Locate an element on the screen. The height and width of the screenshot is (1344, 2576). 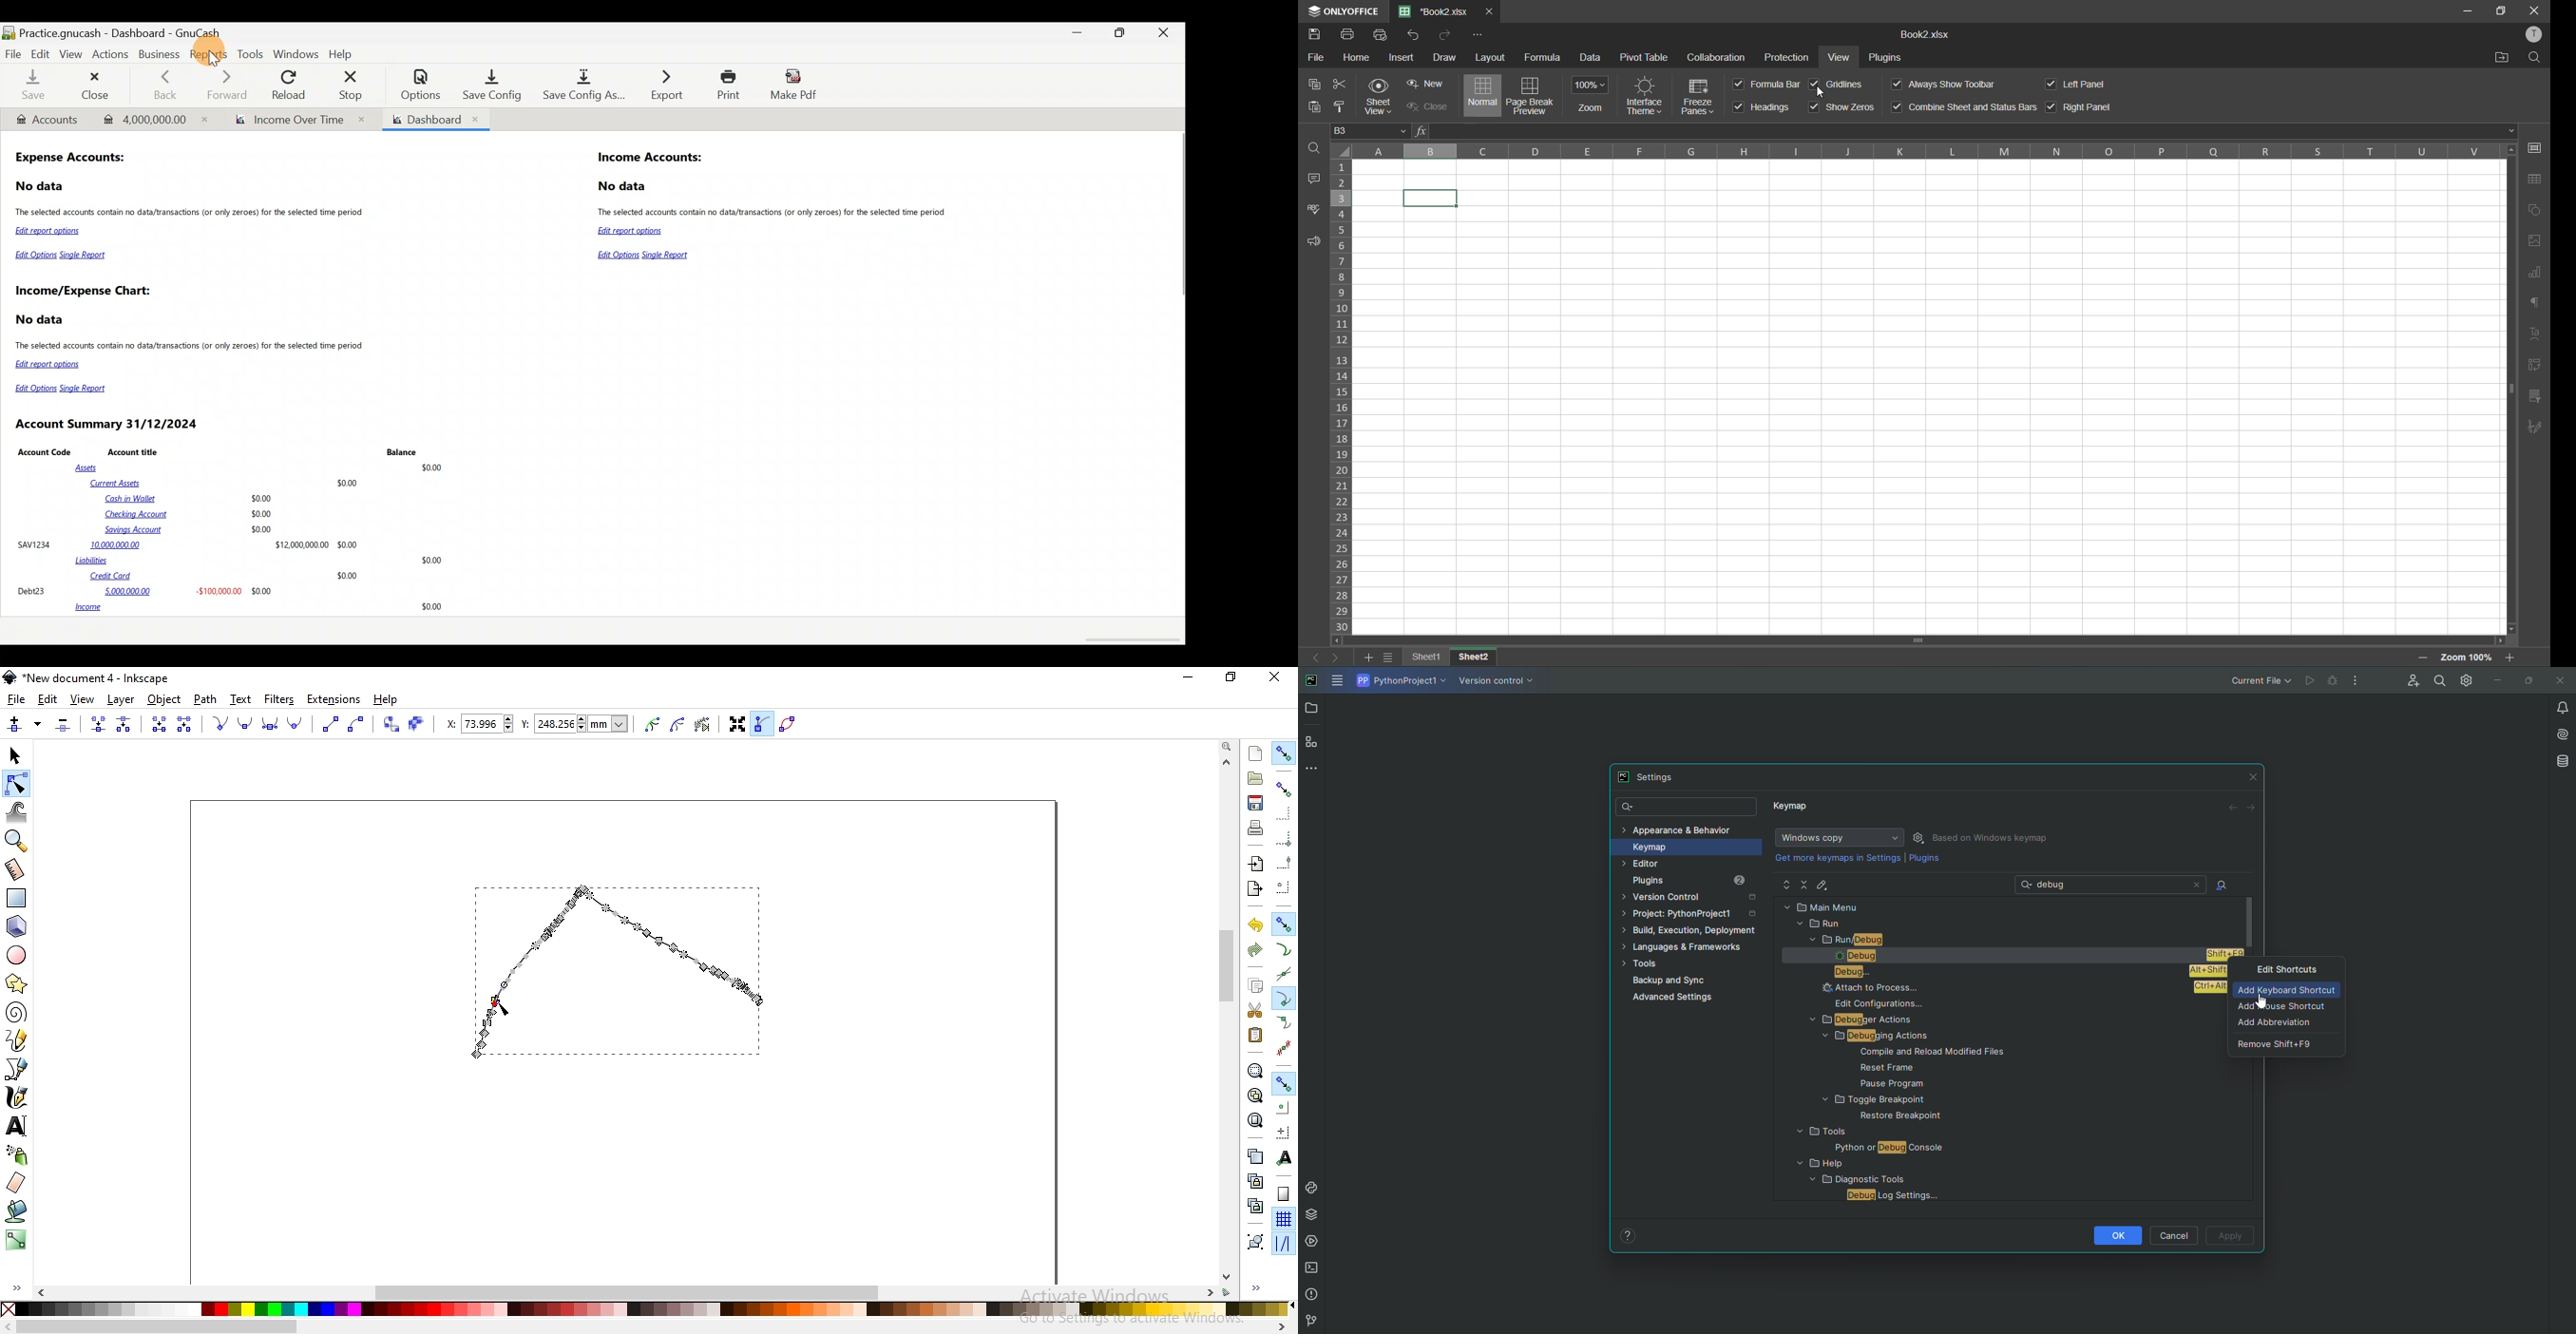
create a clone is located at coordinates (1254, 1180).